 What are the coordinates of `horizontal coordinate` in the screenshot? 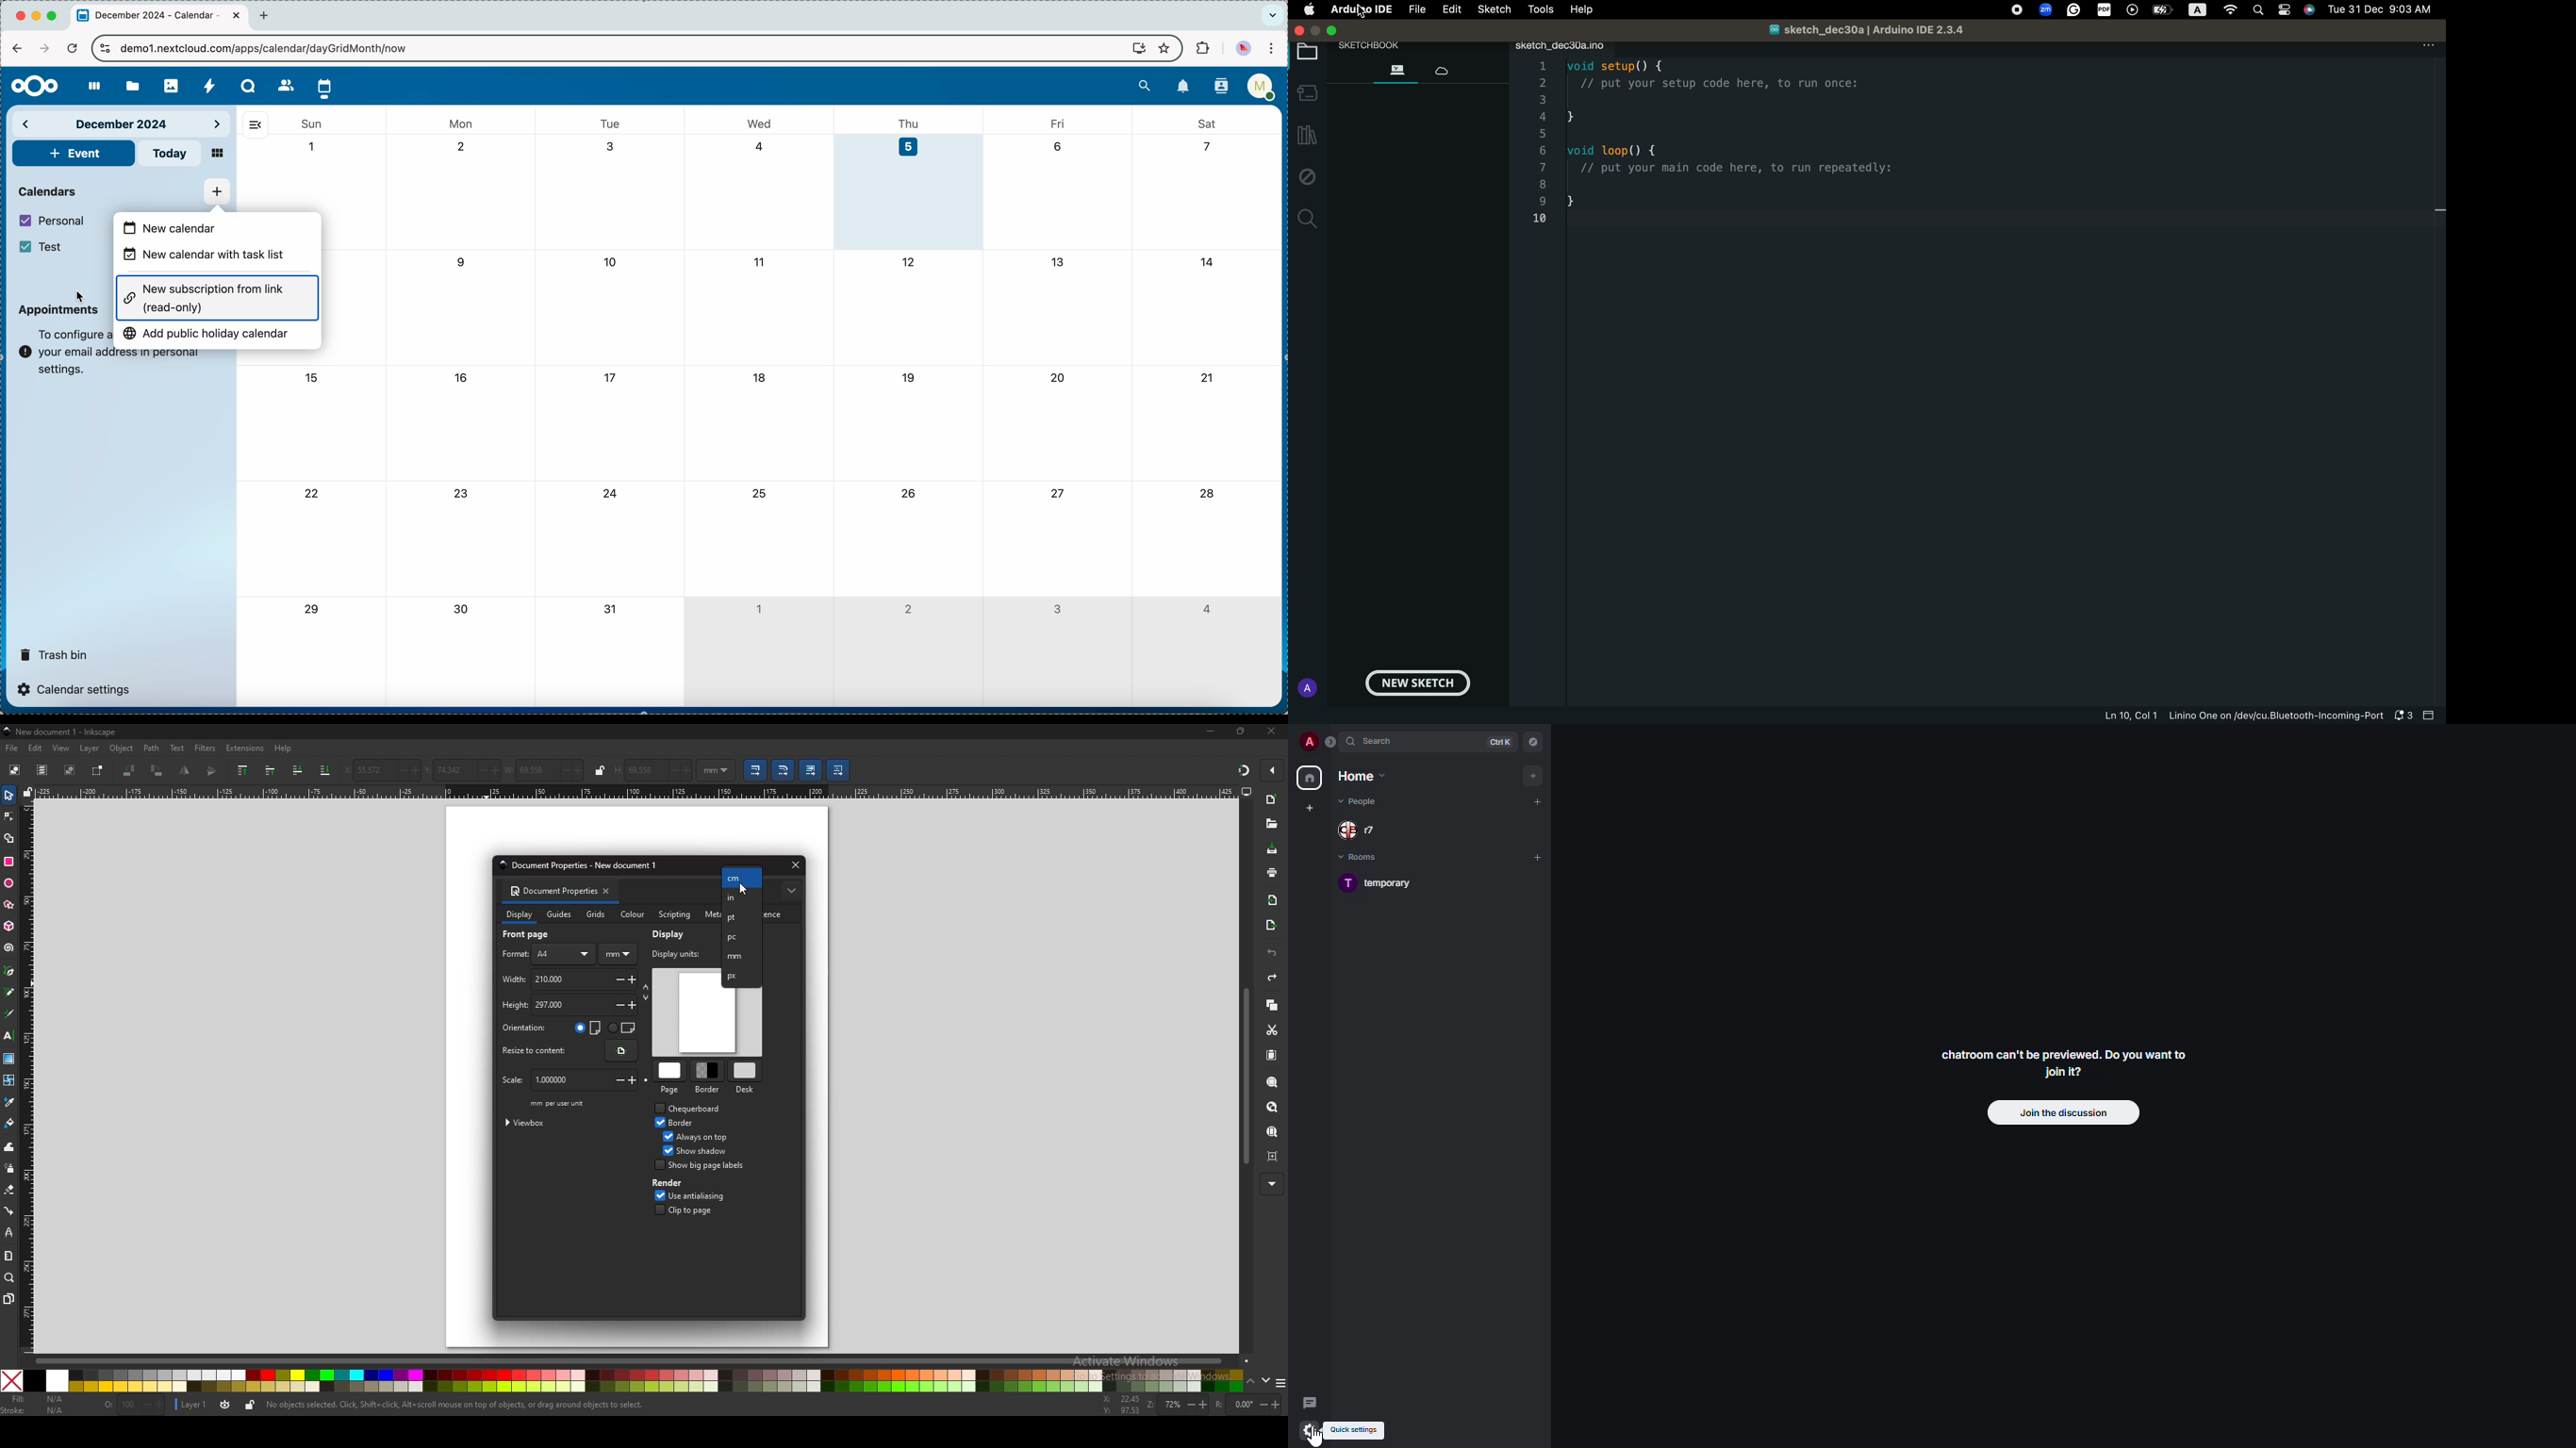 It's located at (362, 771).